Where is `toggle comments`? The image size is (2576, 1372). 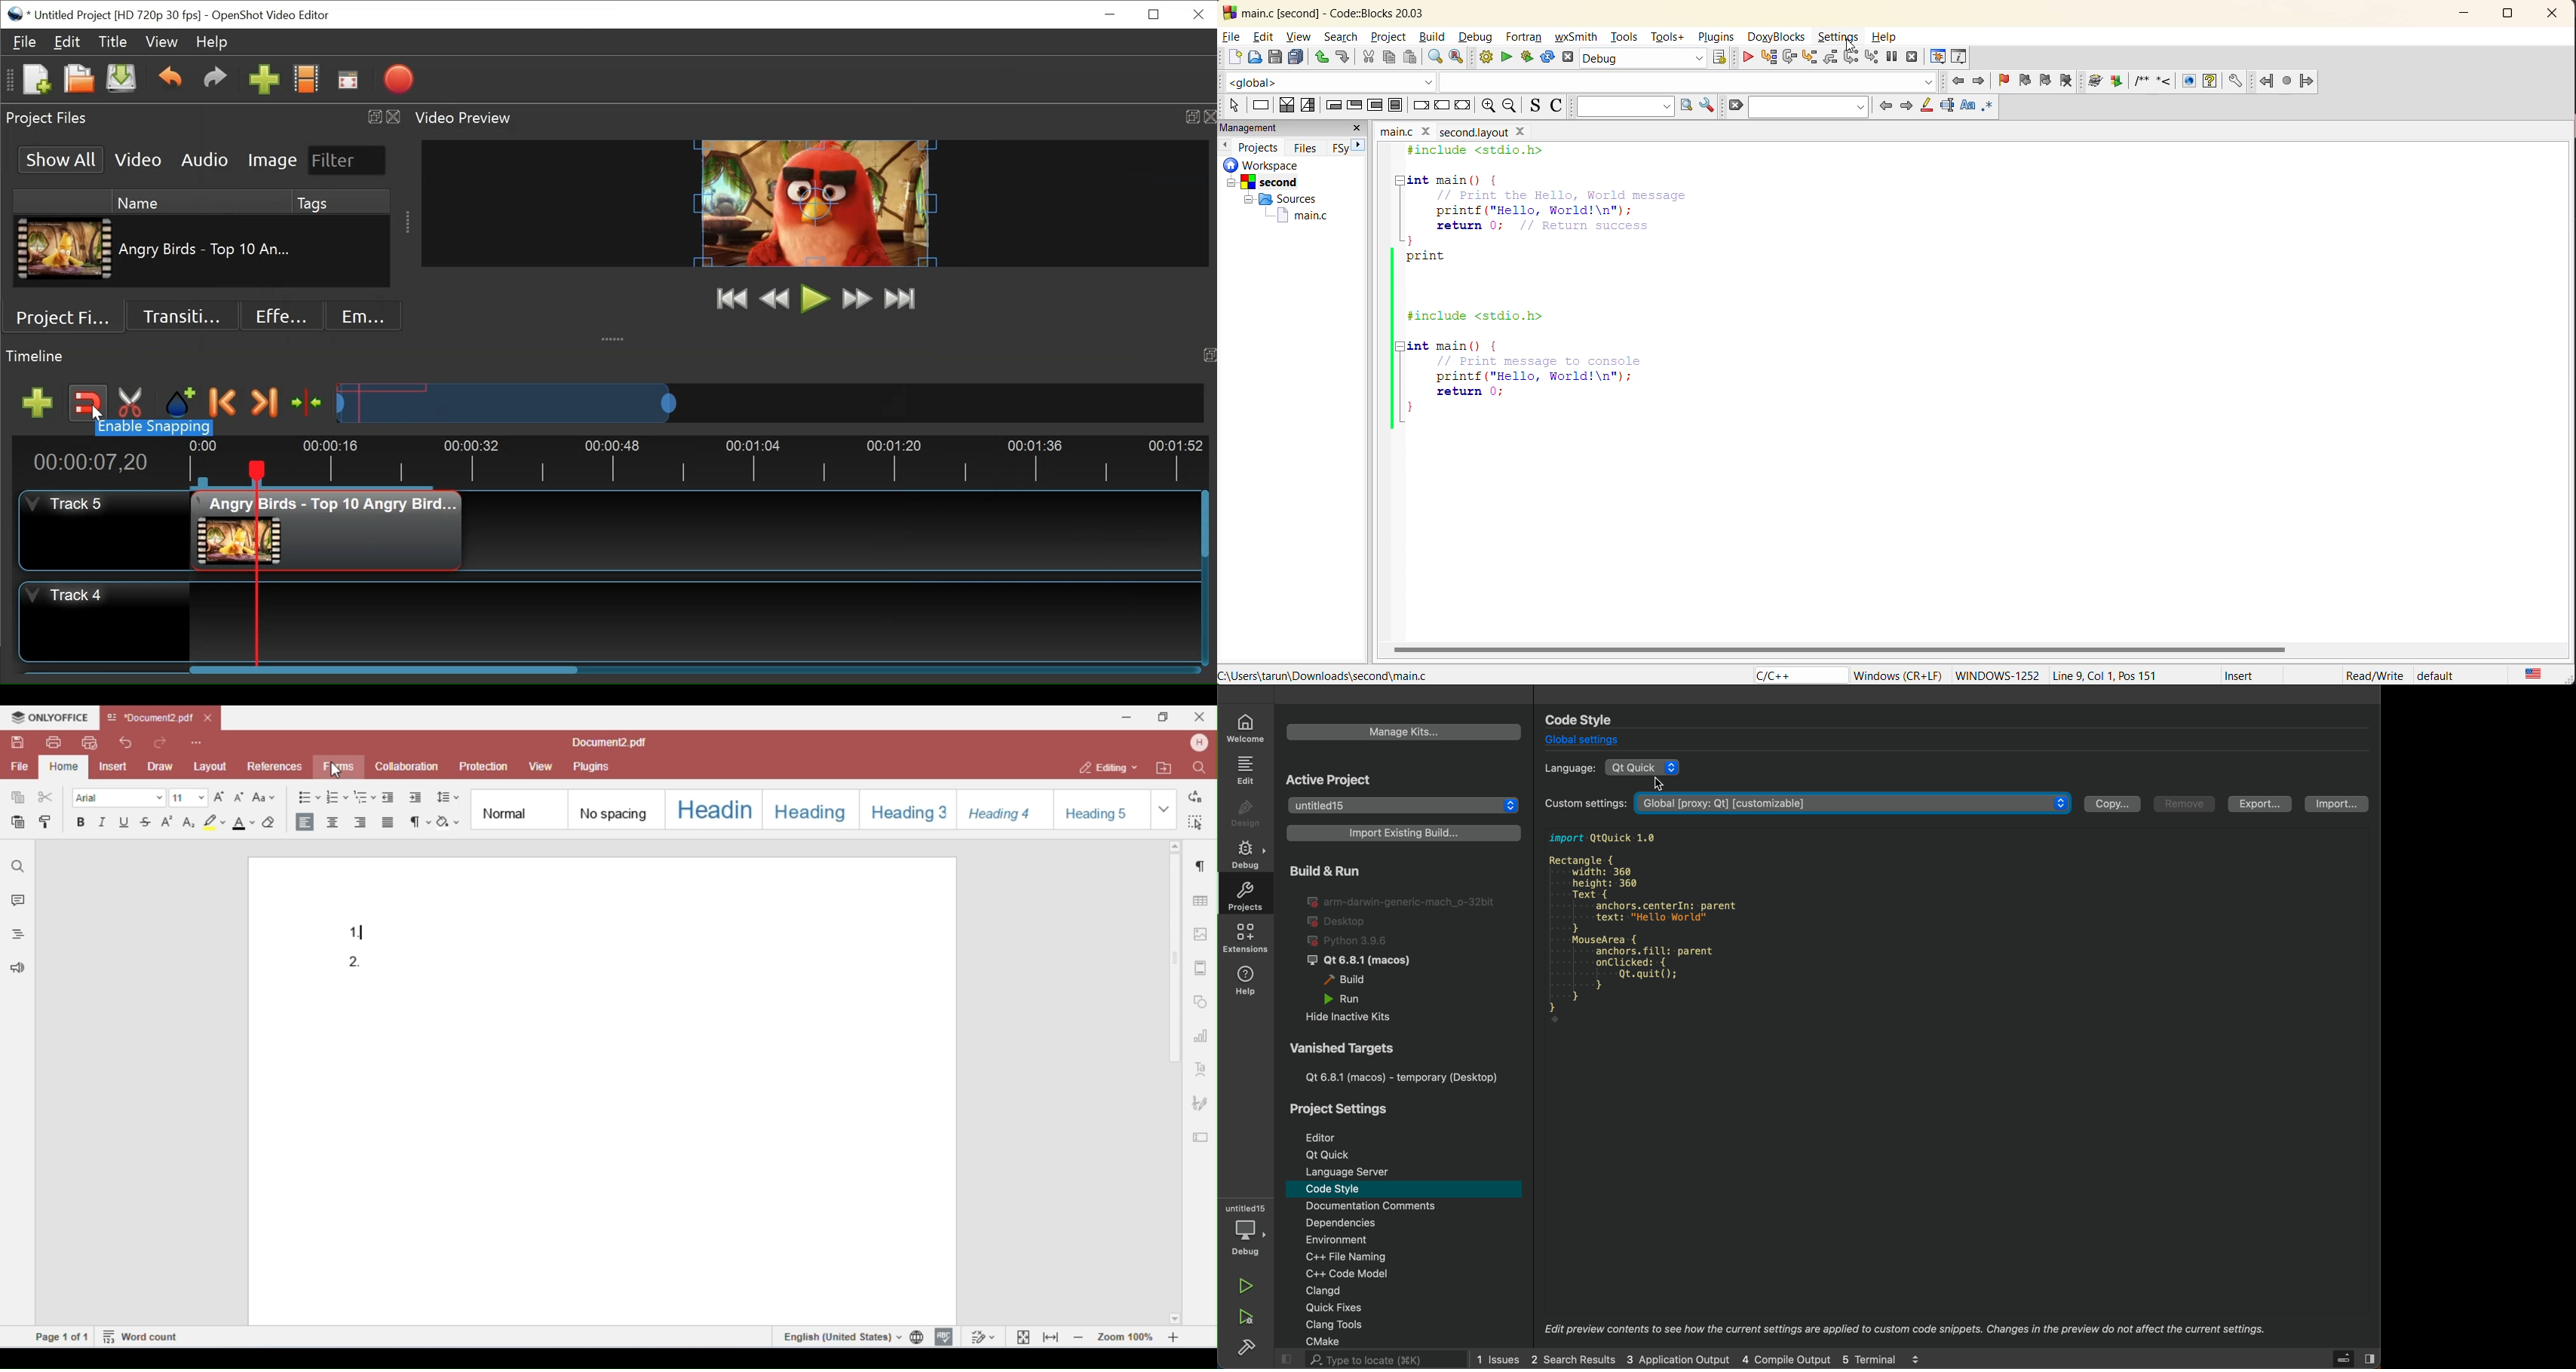 toggle comments is located at coordinates (1559, 108).